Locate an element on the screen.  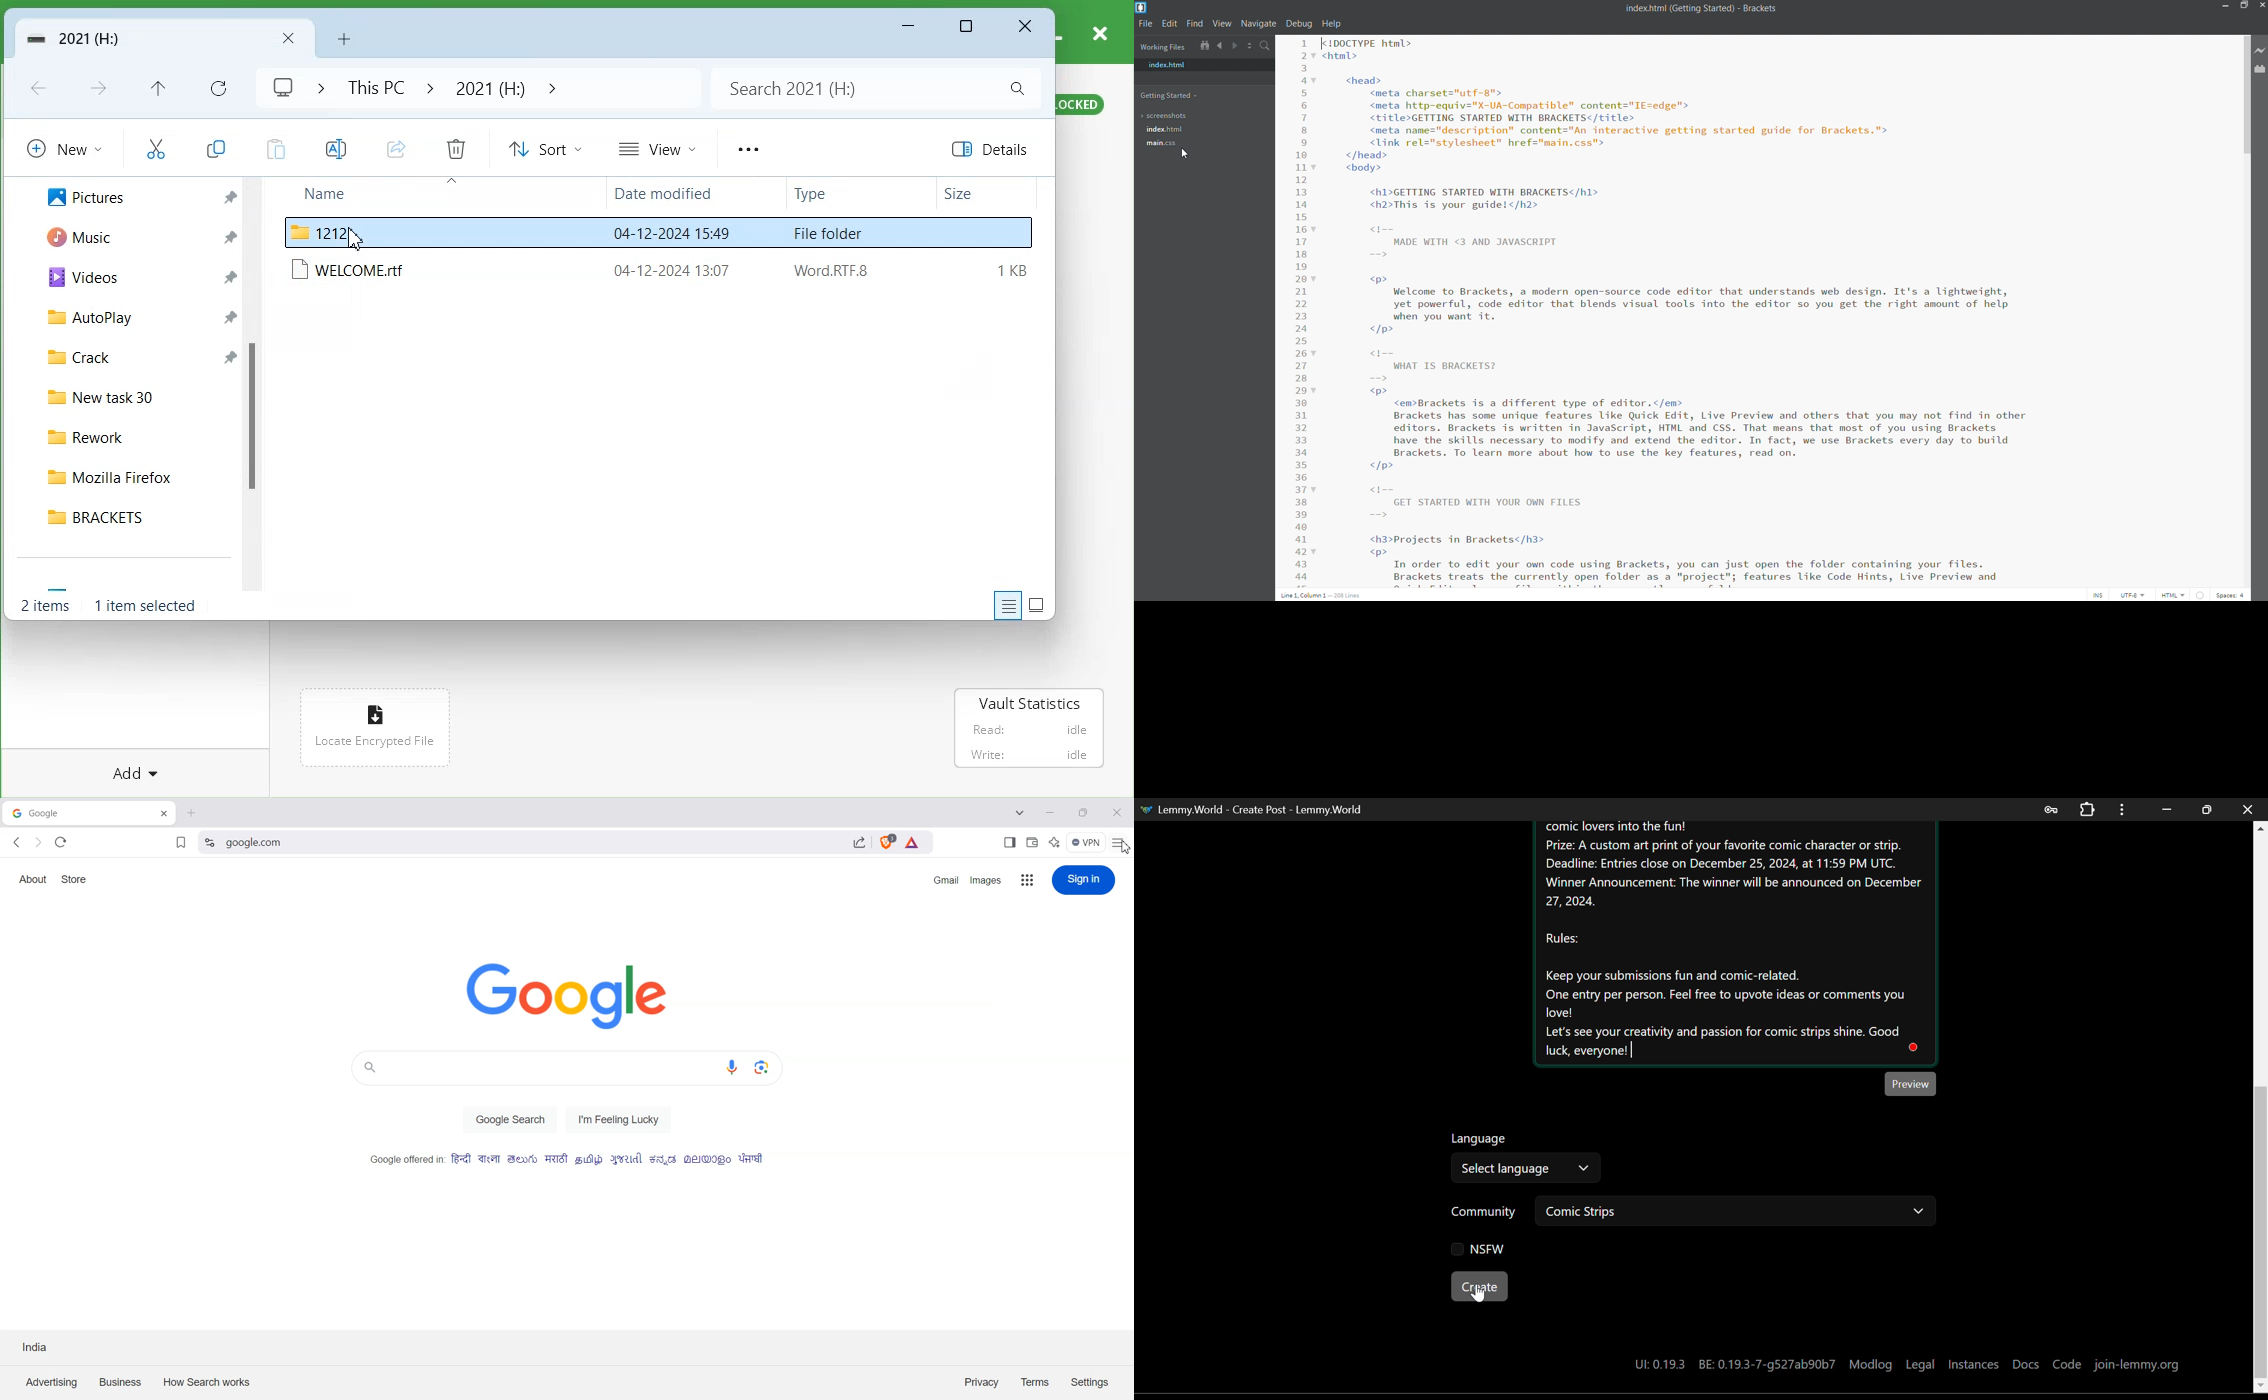
Minimize is located at coordinates (909, 27).